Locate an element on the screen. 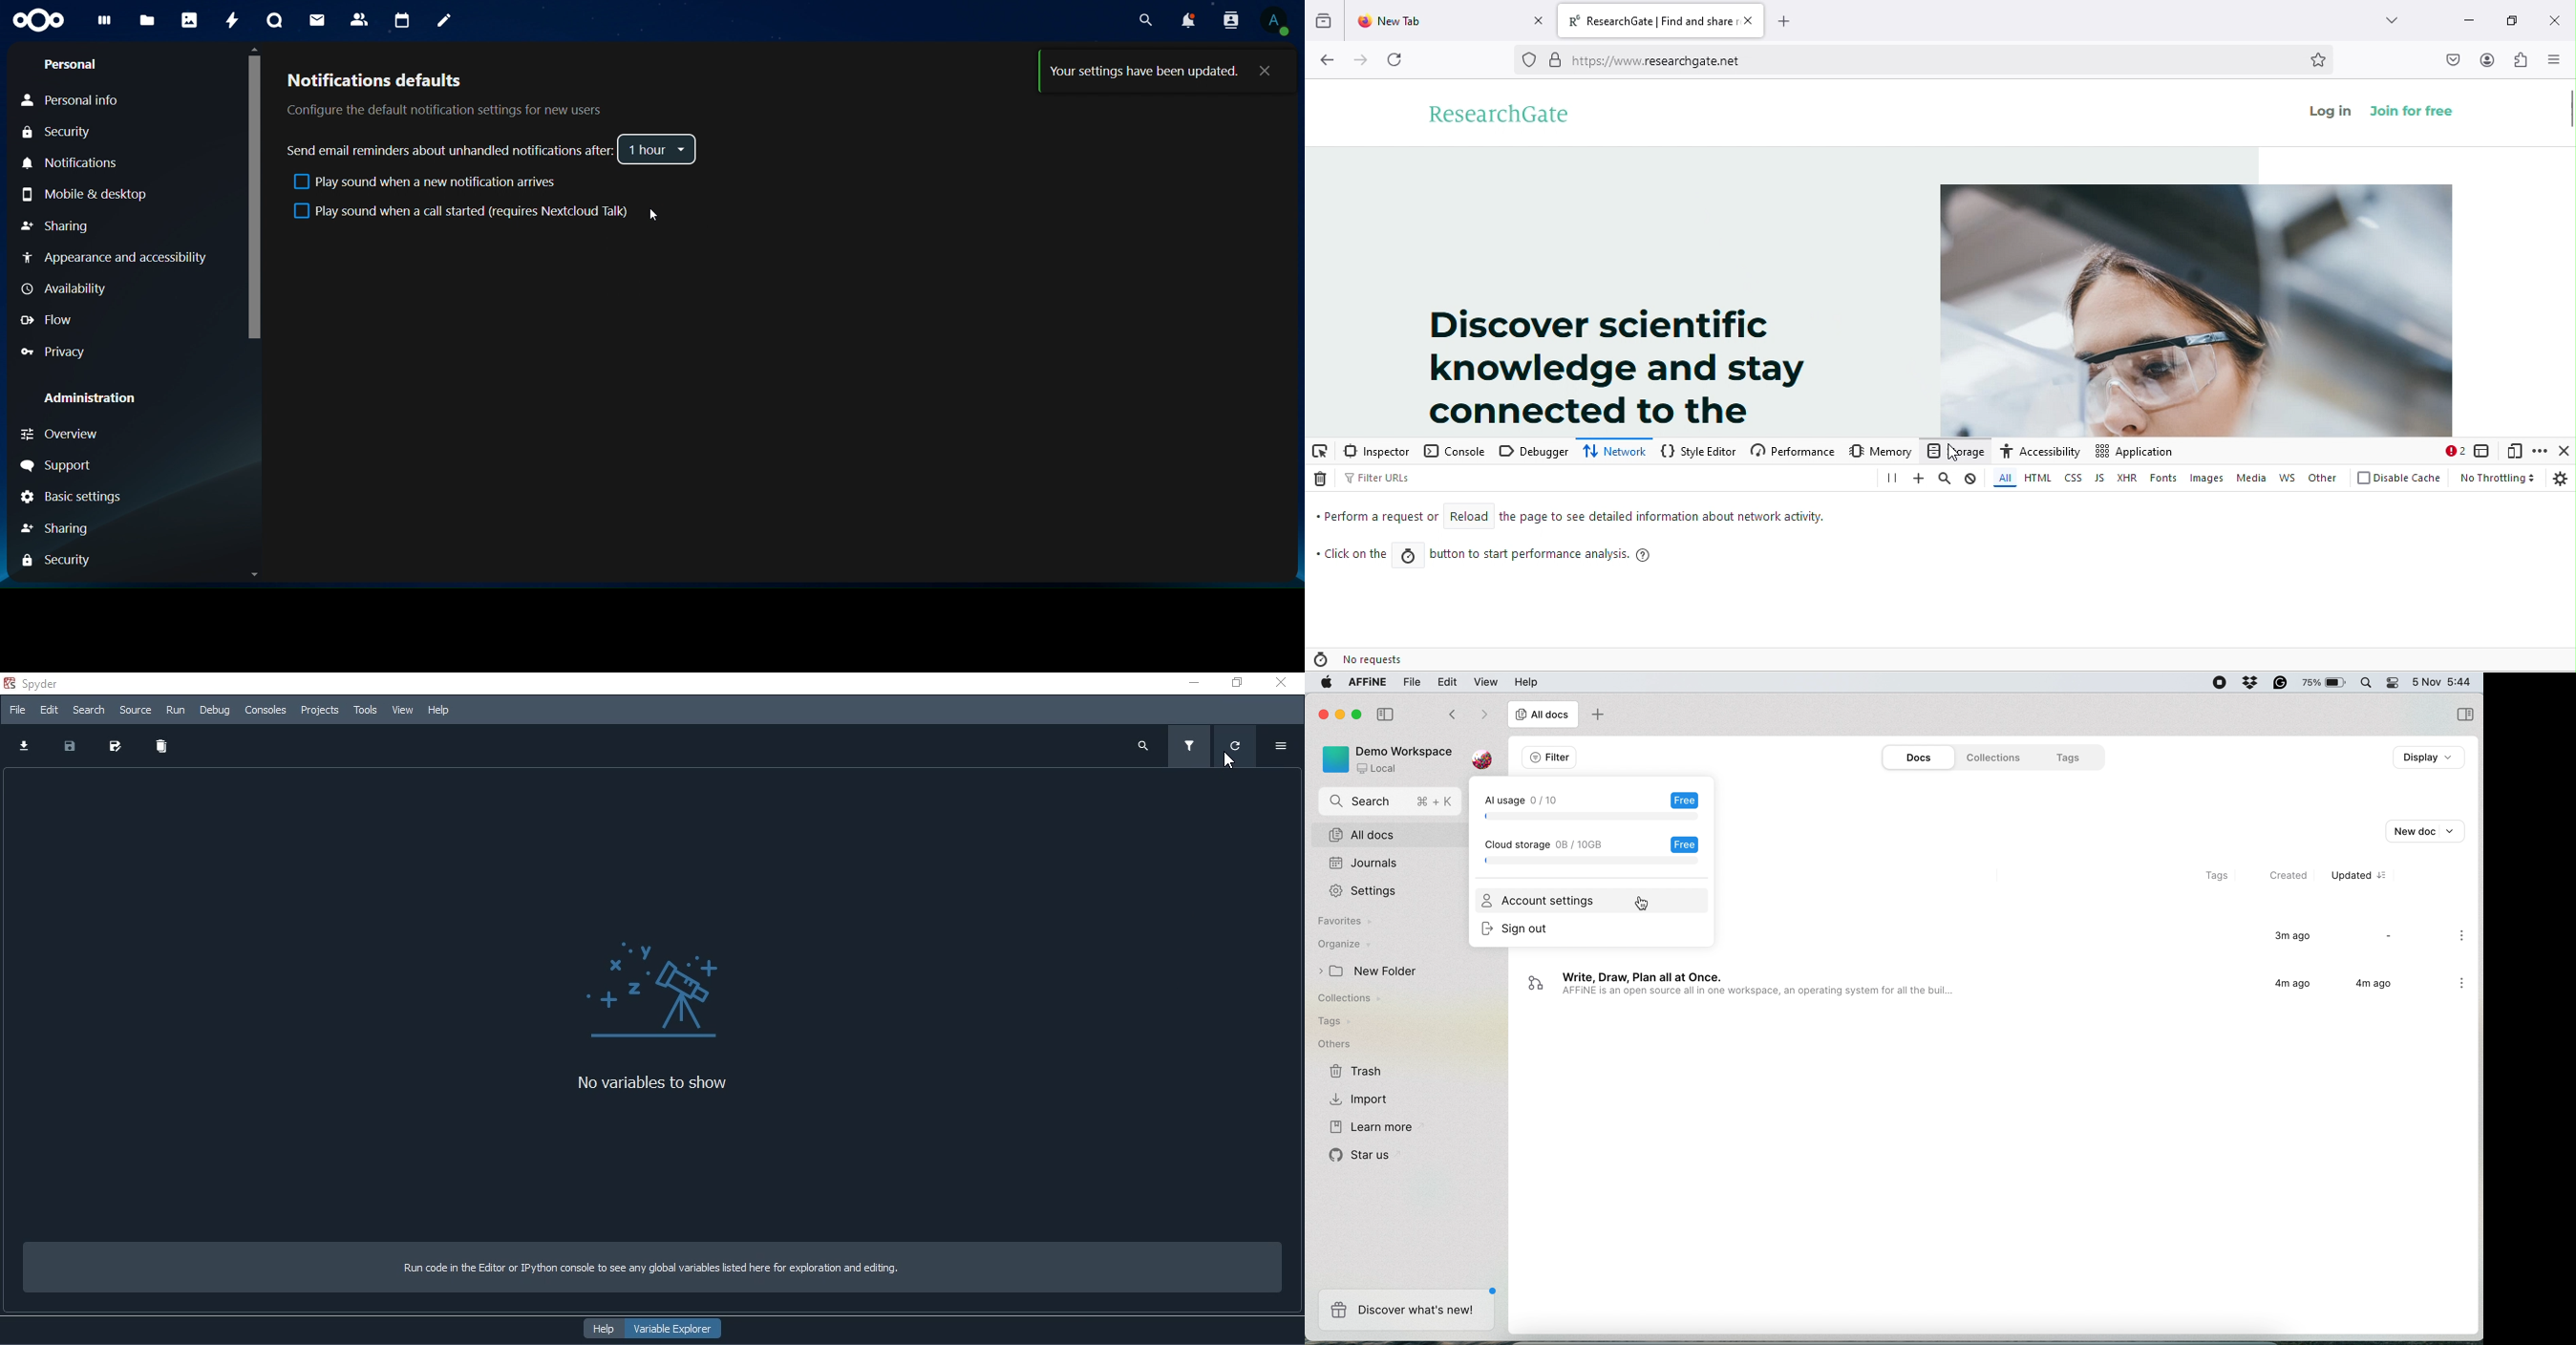  memory is located at coordinates (1881, 451).